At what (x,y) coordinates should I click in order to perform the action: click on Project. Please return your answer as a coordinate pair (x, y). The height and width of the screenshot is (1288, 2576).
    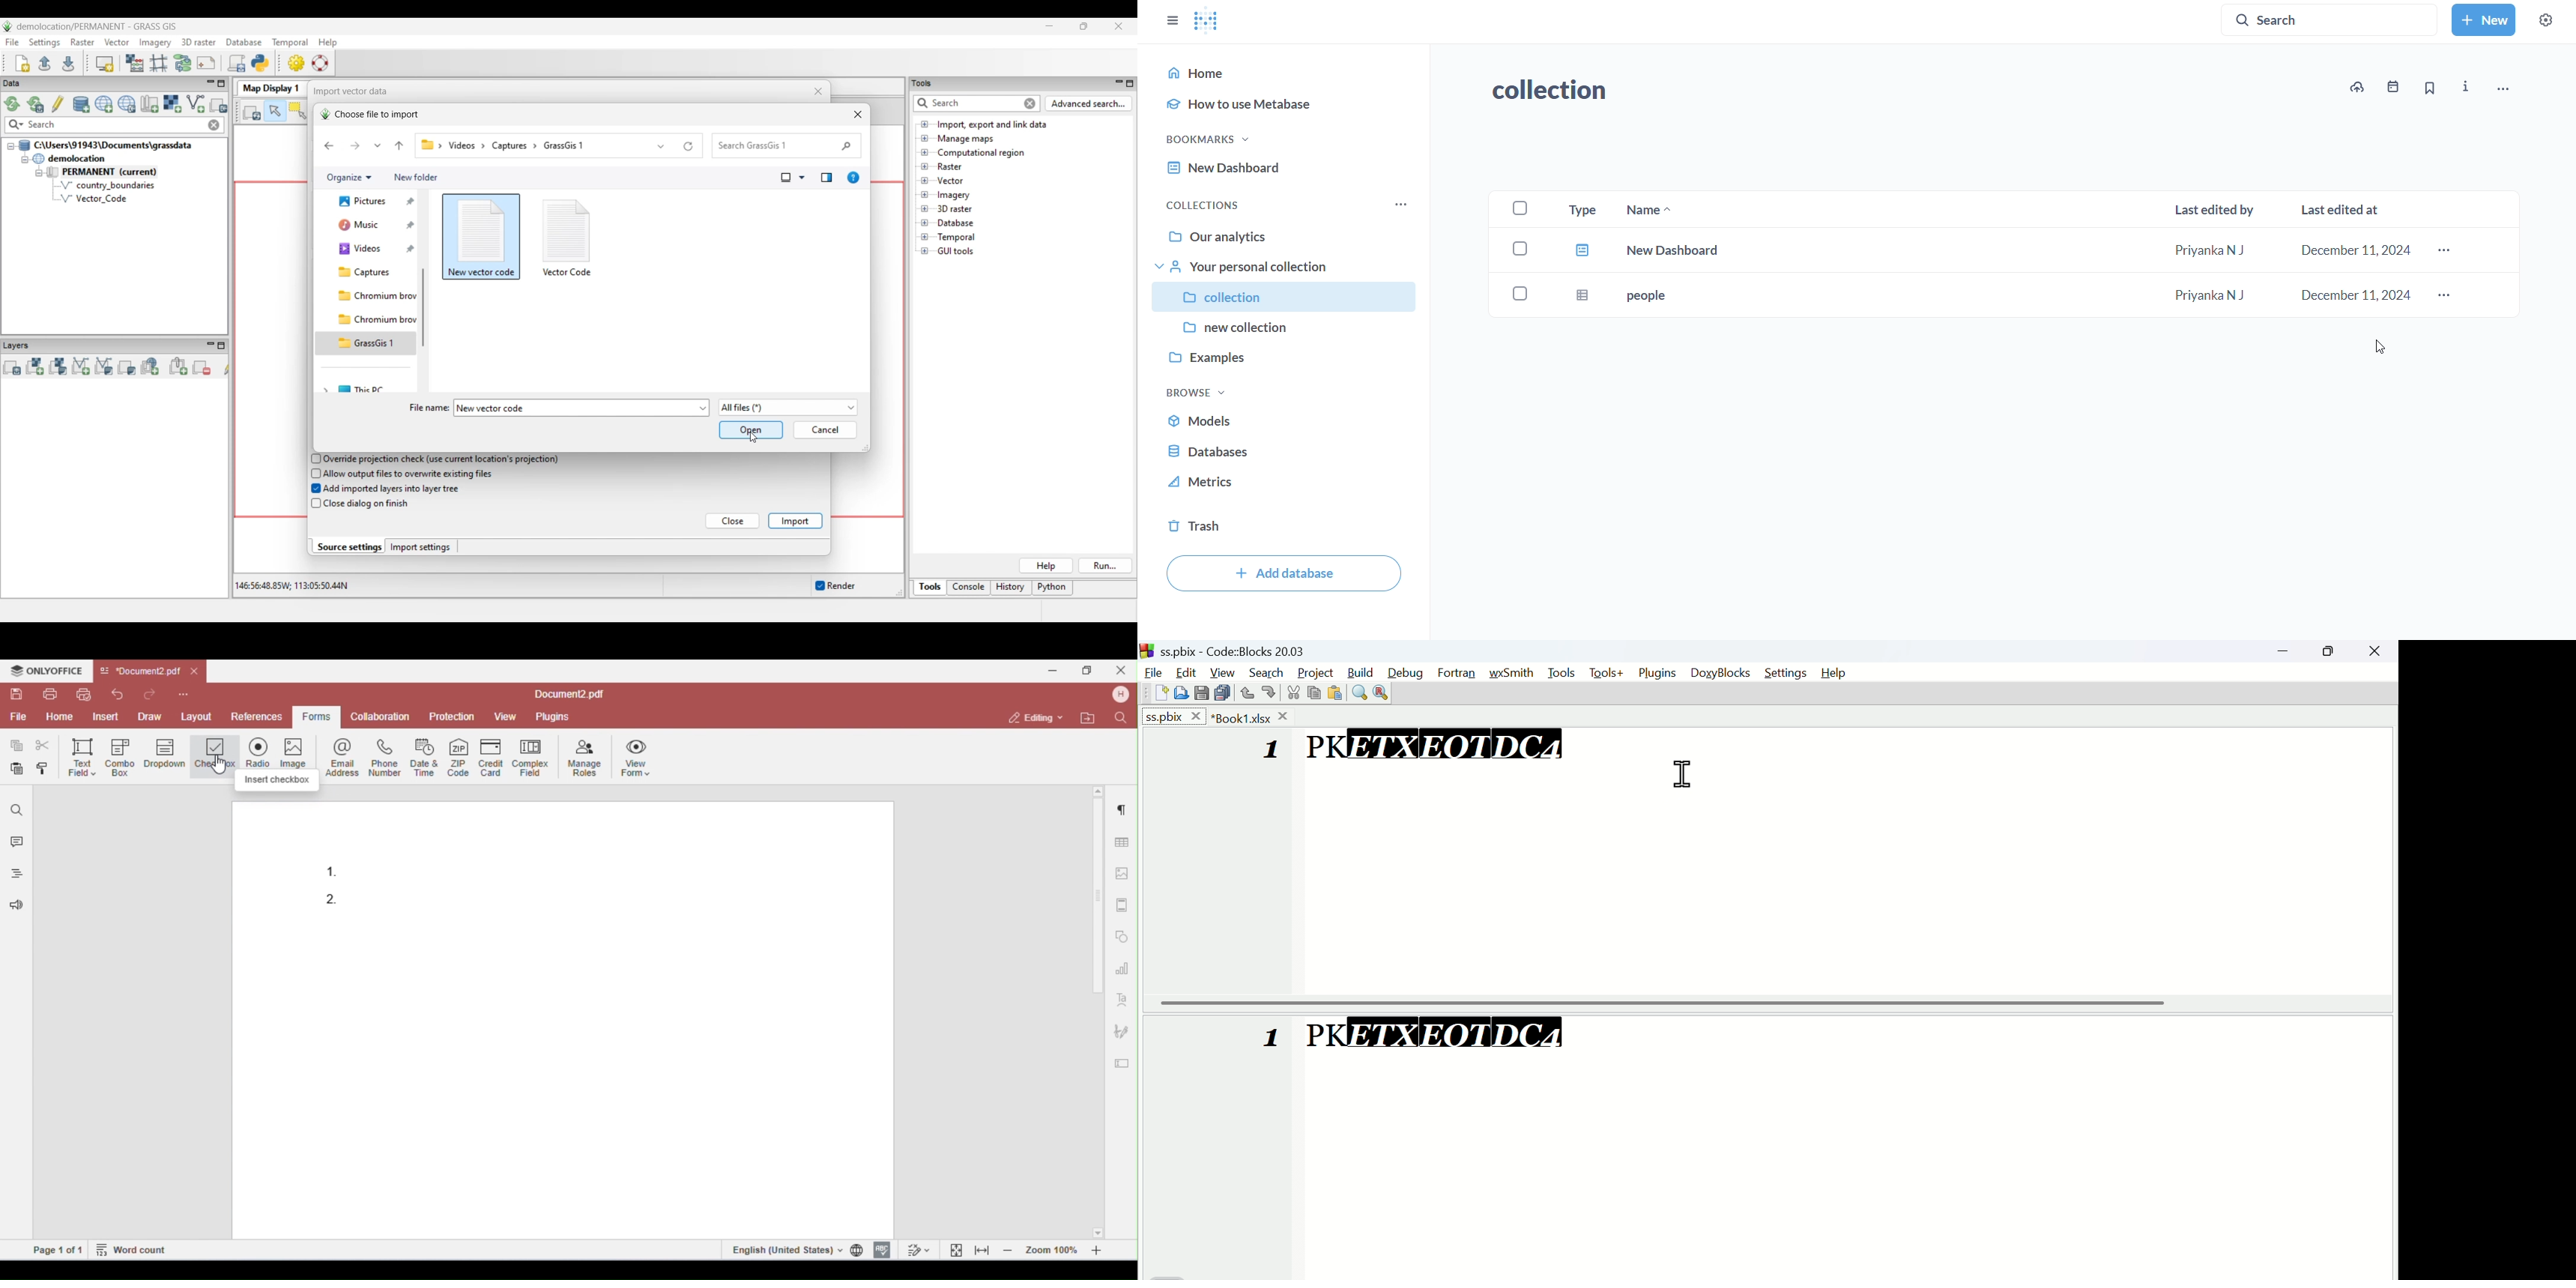
    Looking at the image, I should click on (1313, 671).